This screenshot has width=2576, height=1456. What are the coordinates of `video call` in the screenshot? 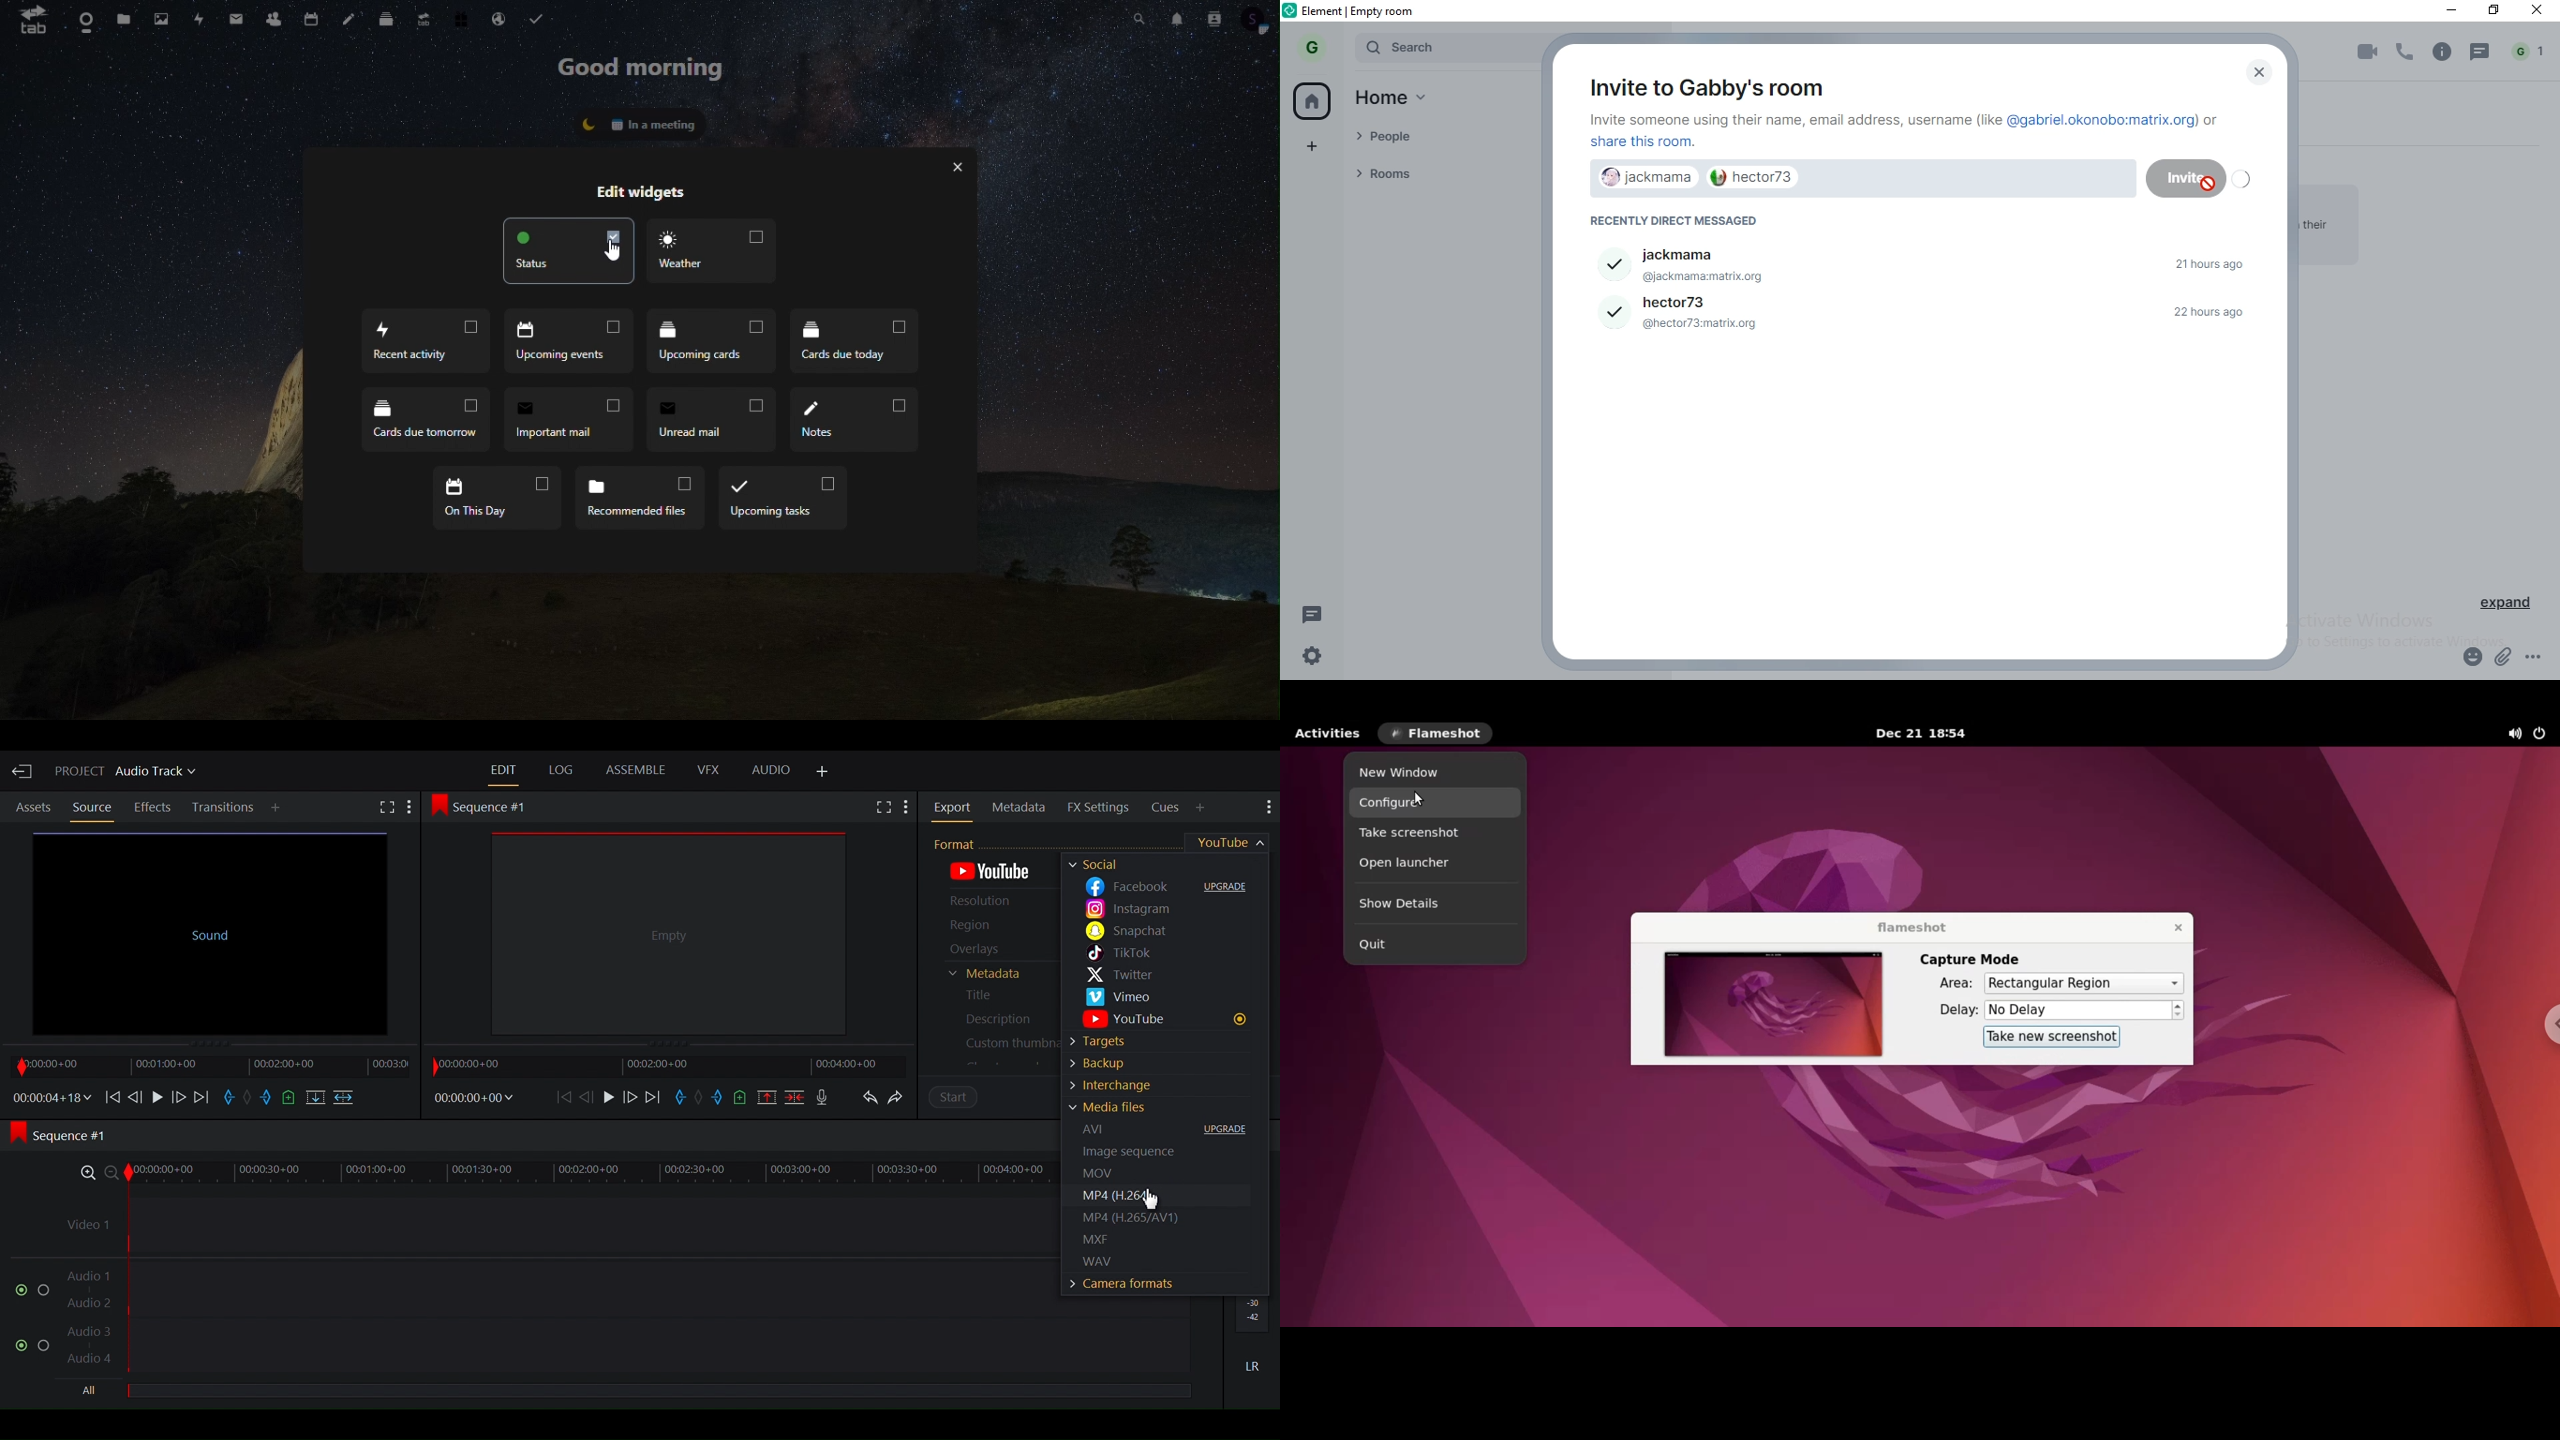 It's located at (2364, 53).